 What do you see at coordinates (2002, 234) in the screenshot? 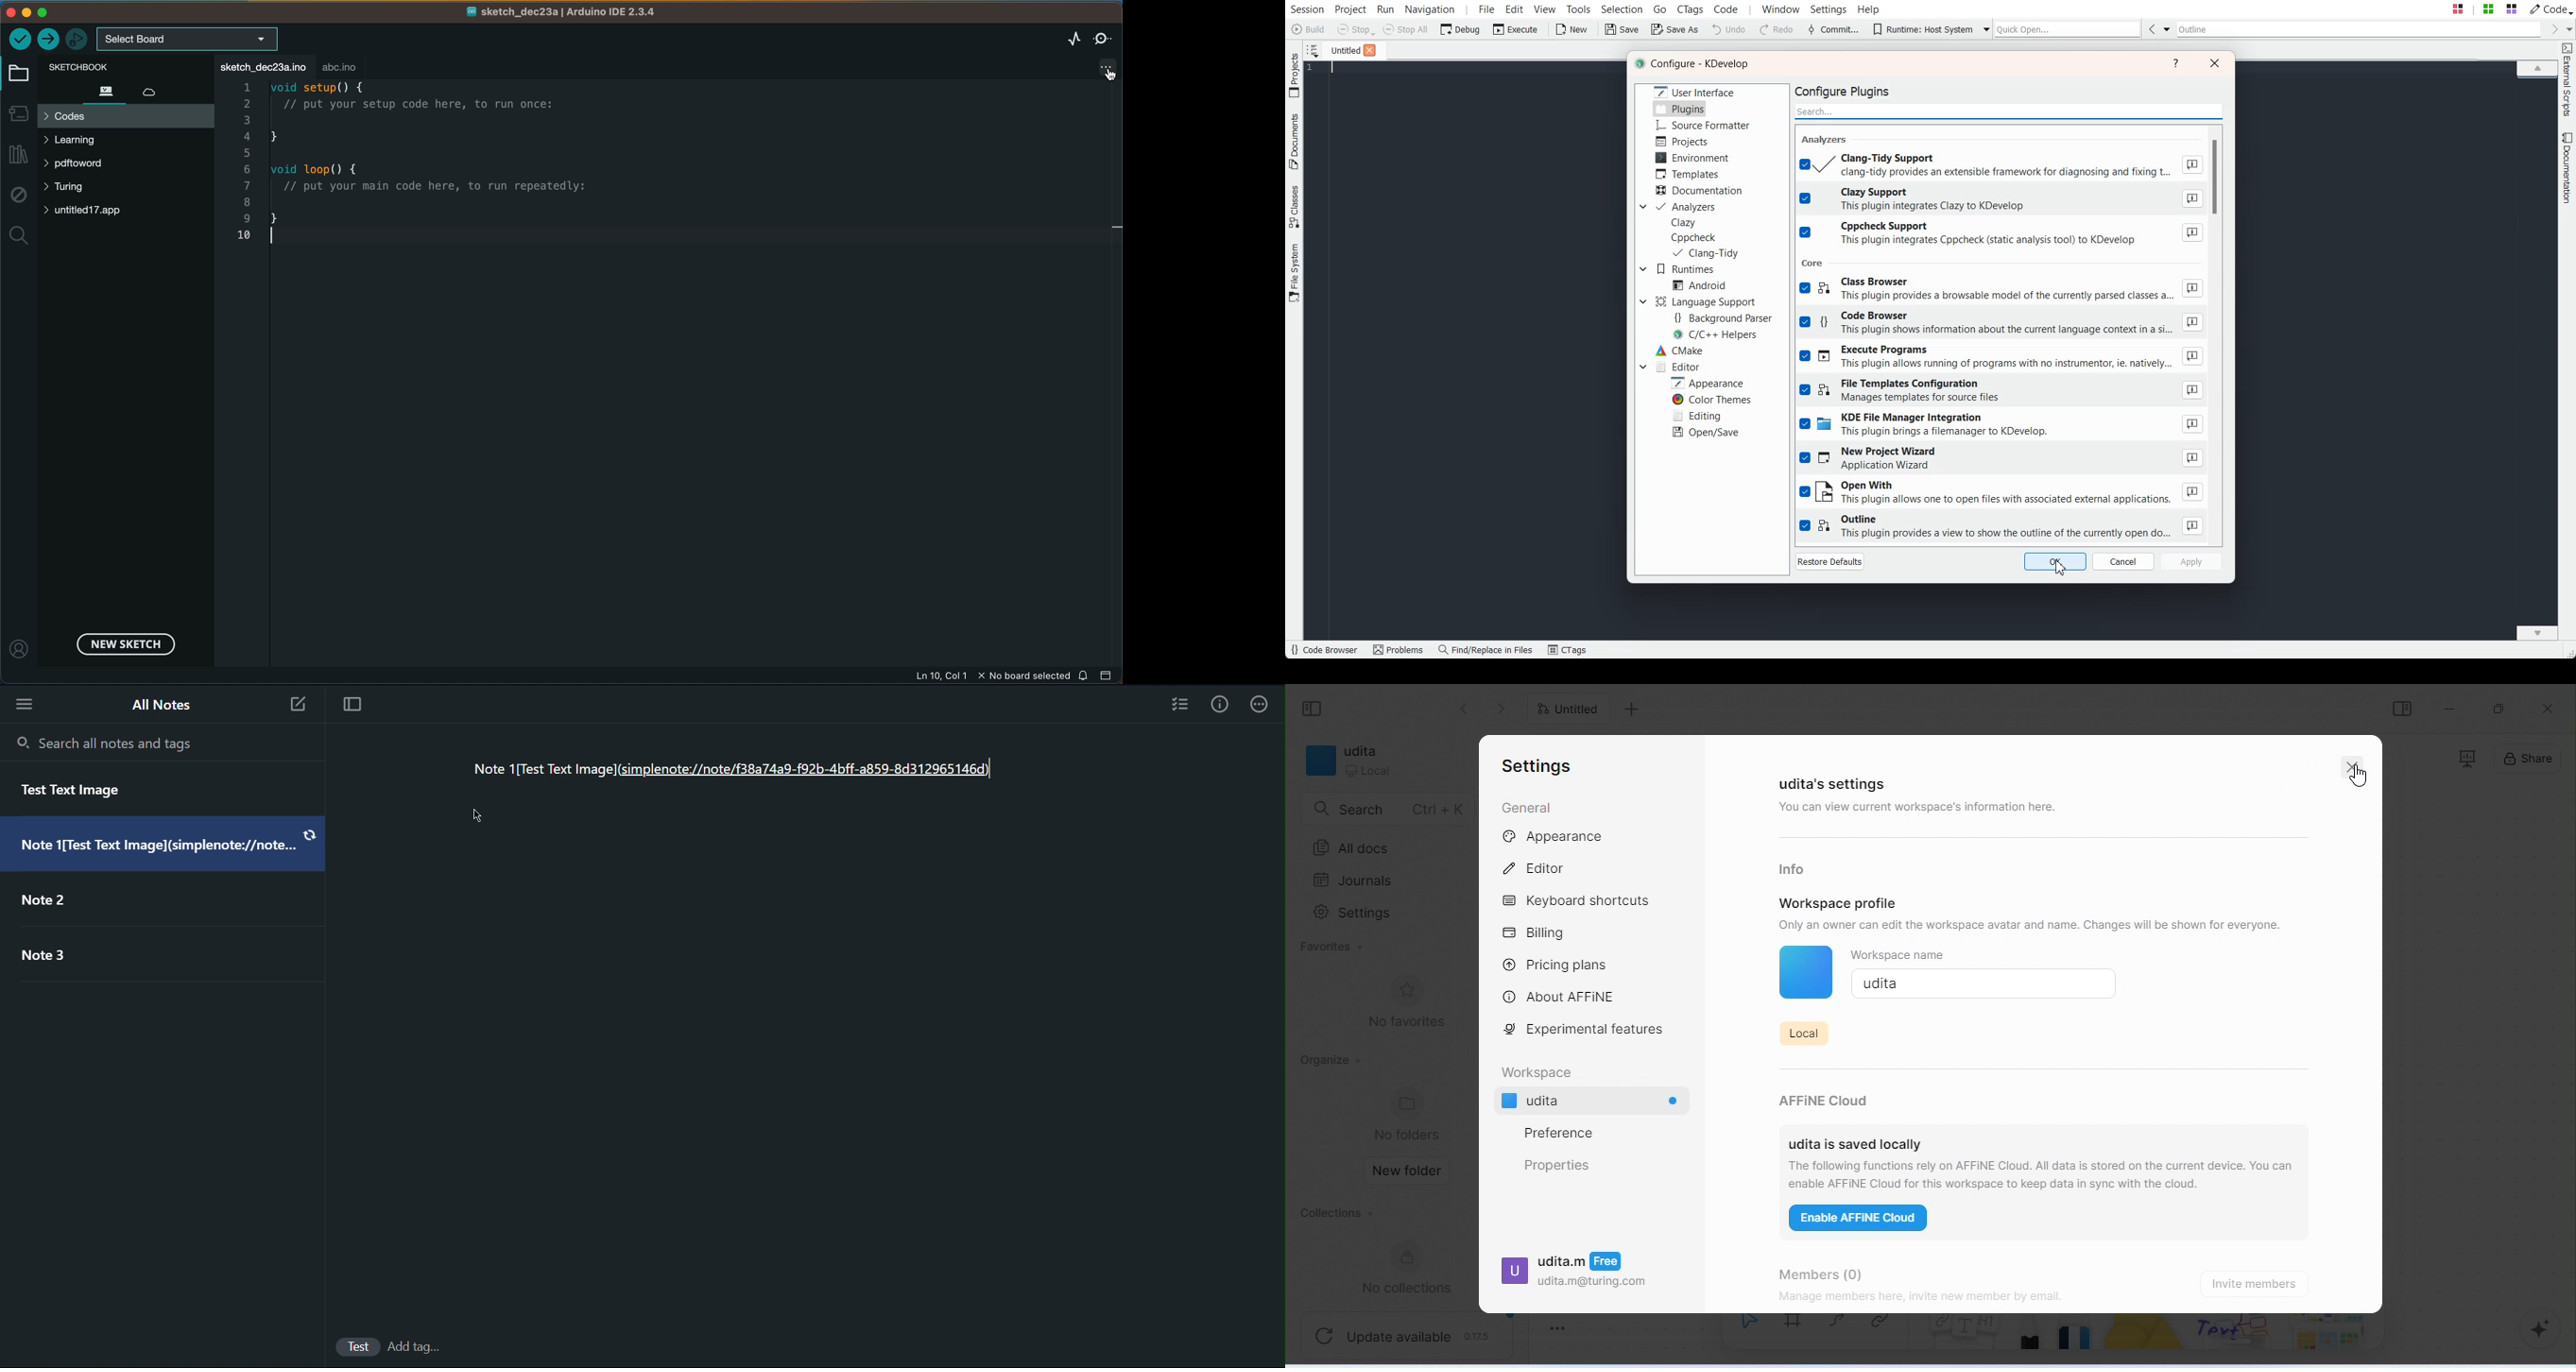
I see `Cppcheck Support` at bounding box center [2002, 234].